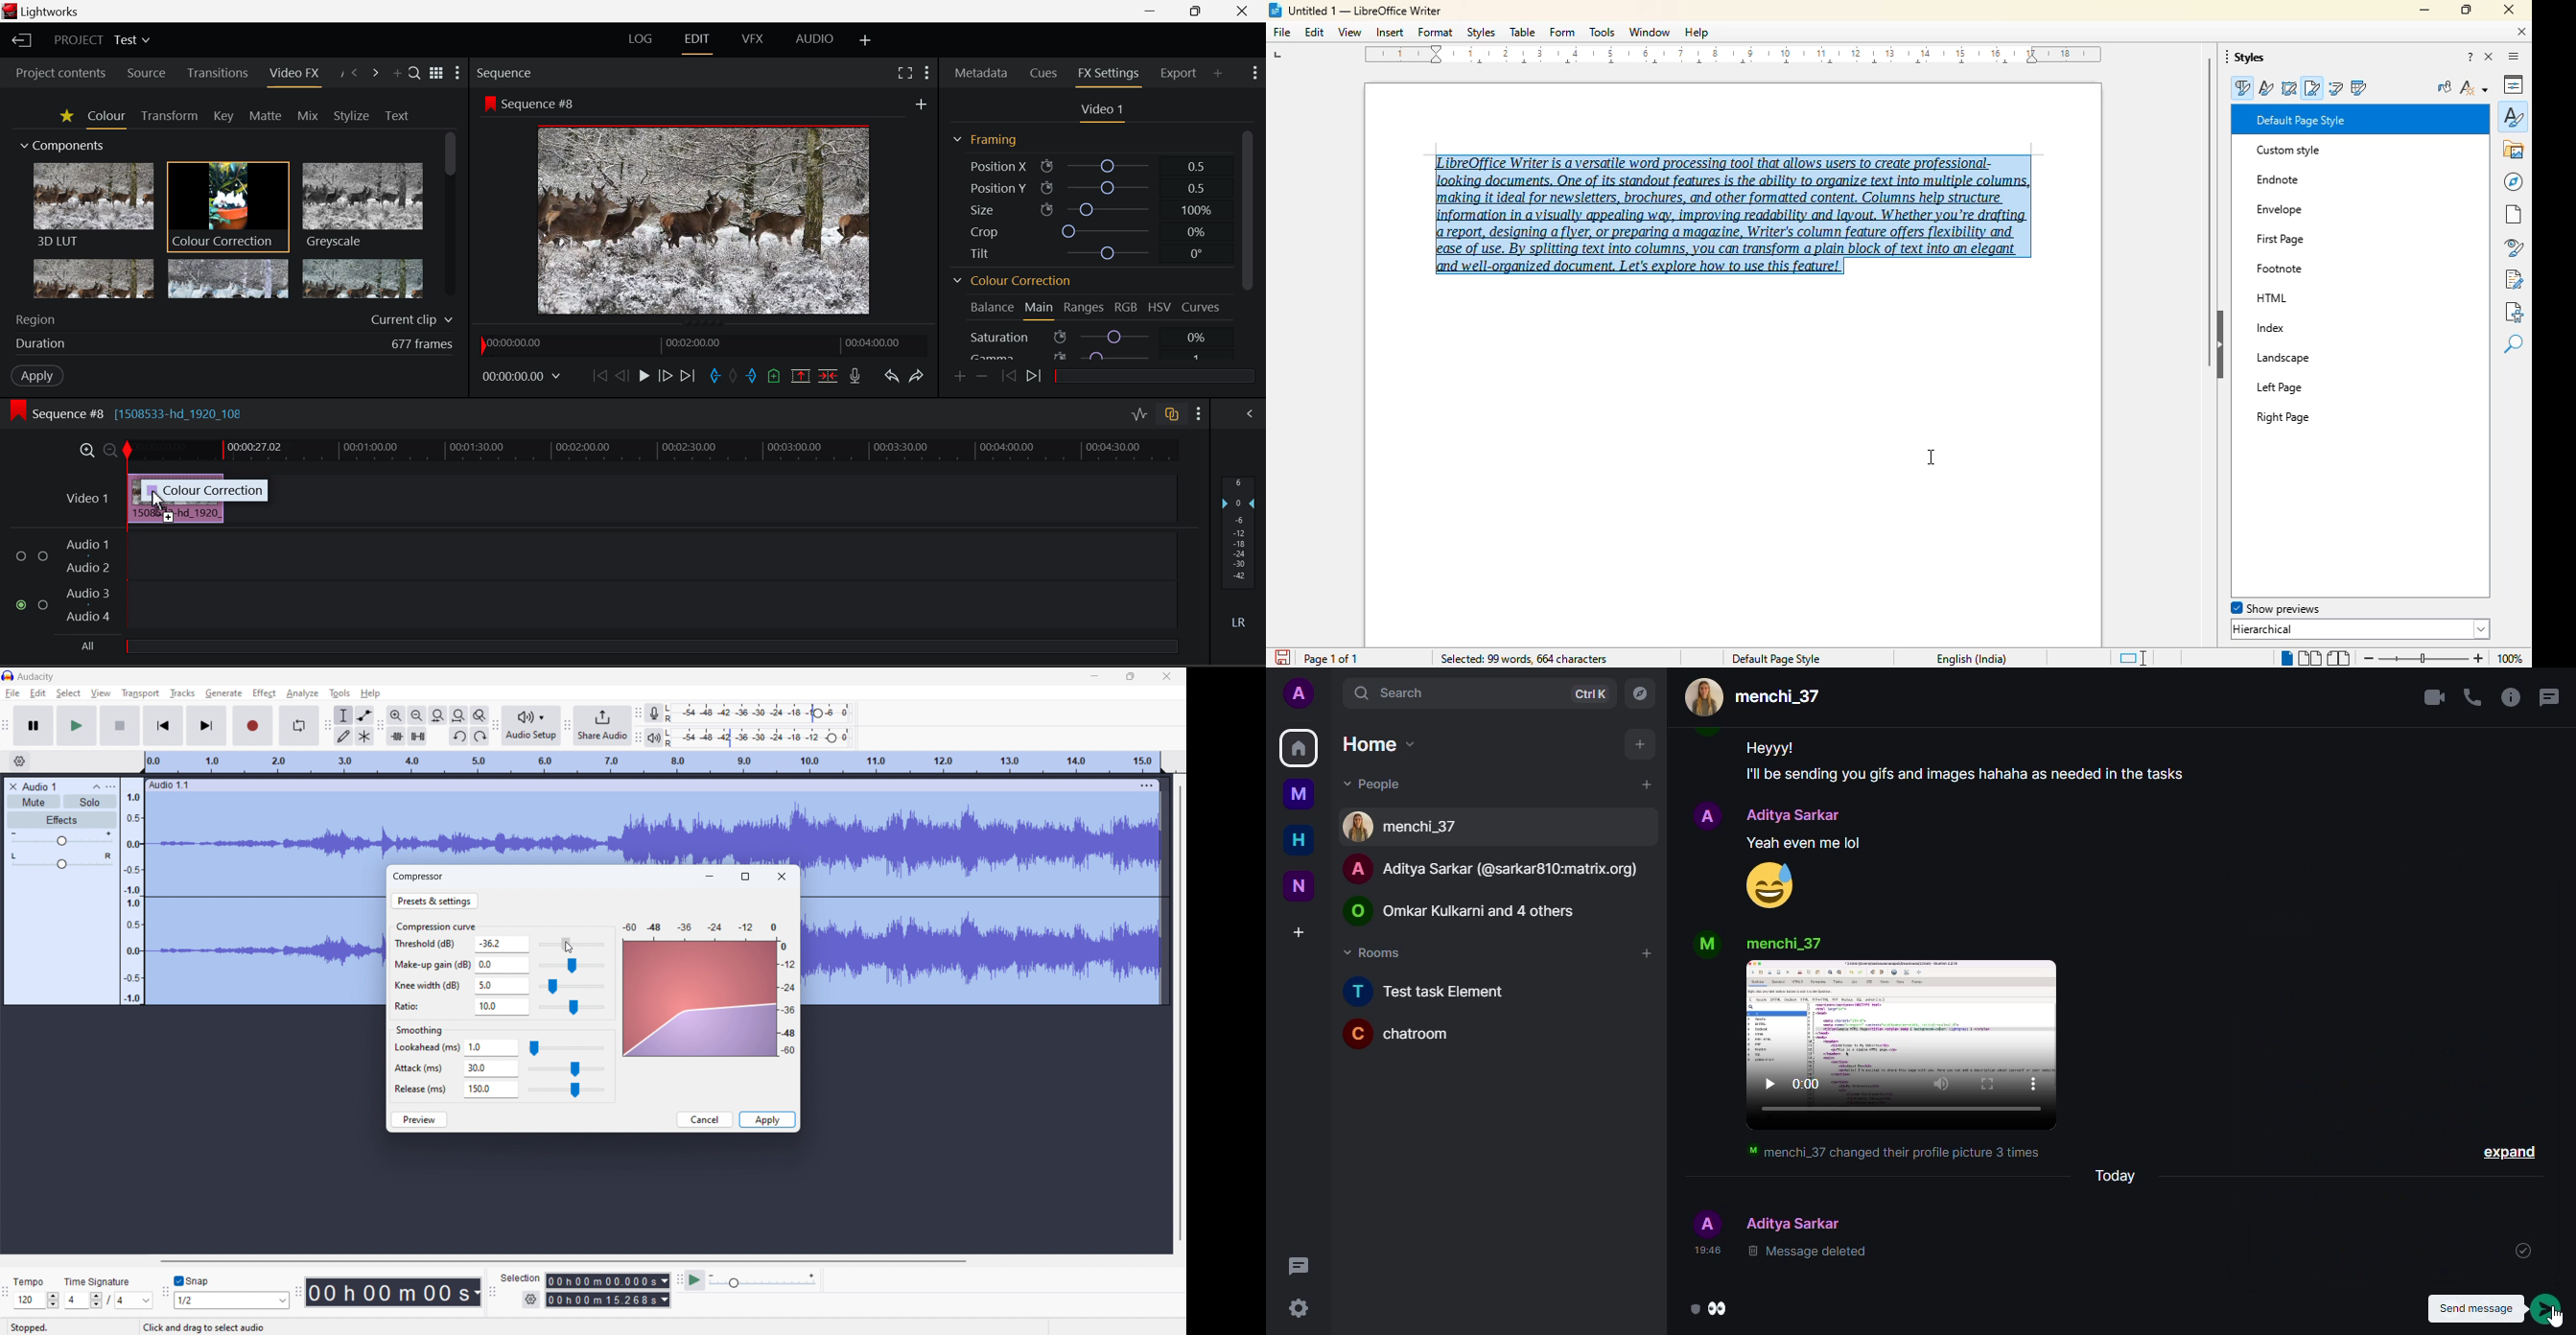 This screenshot has height=1344, width=2576. Describe the element at coordinates (2478, 658) in the screenshot. I see `zoom in` at that location.